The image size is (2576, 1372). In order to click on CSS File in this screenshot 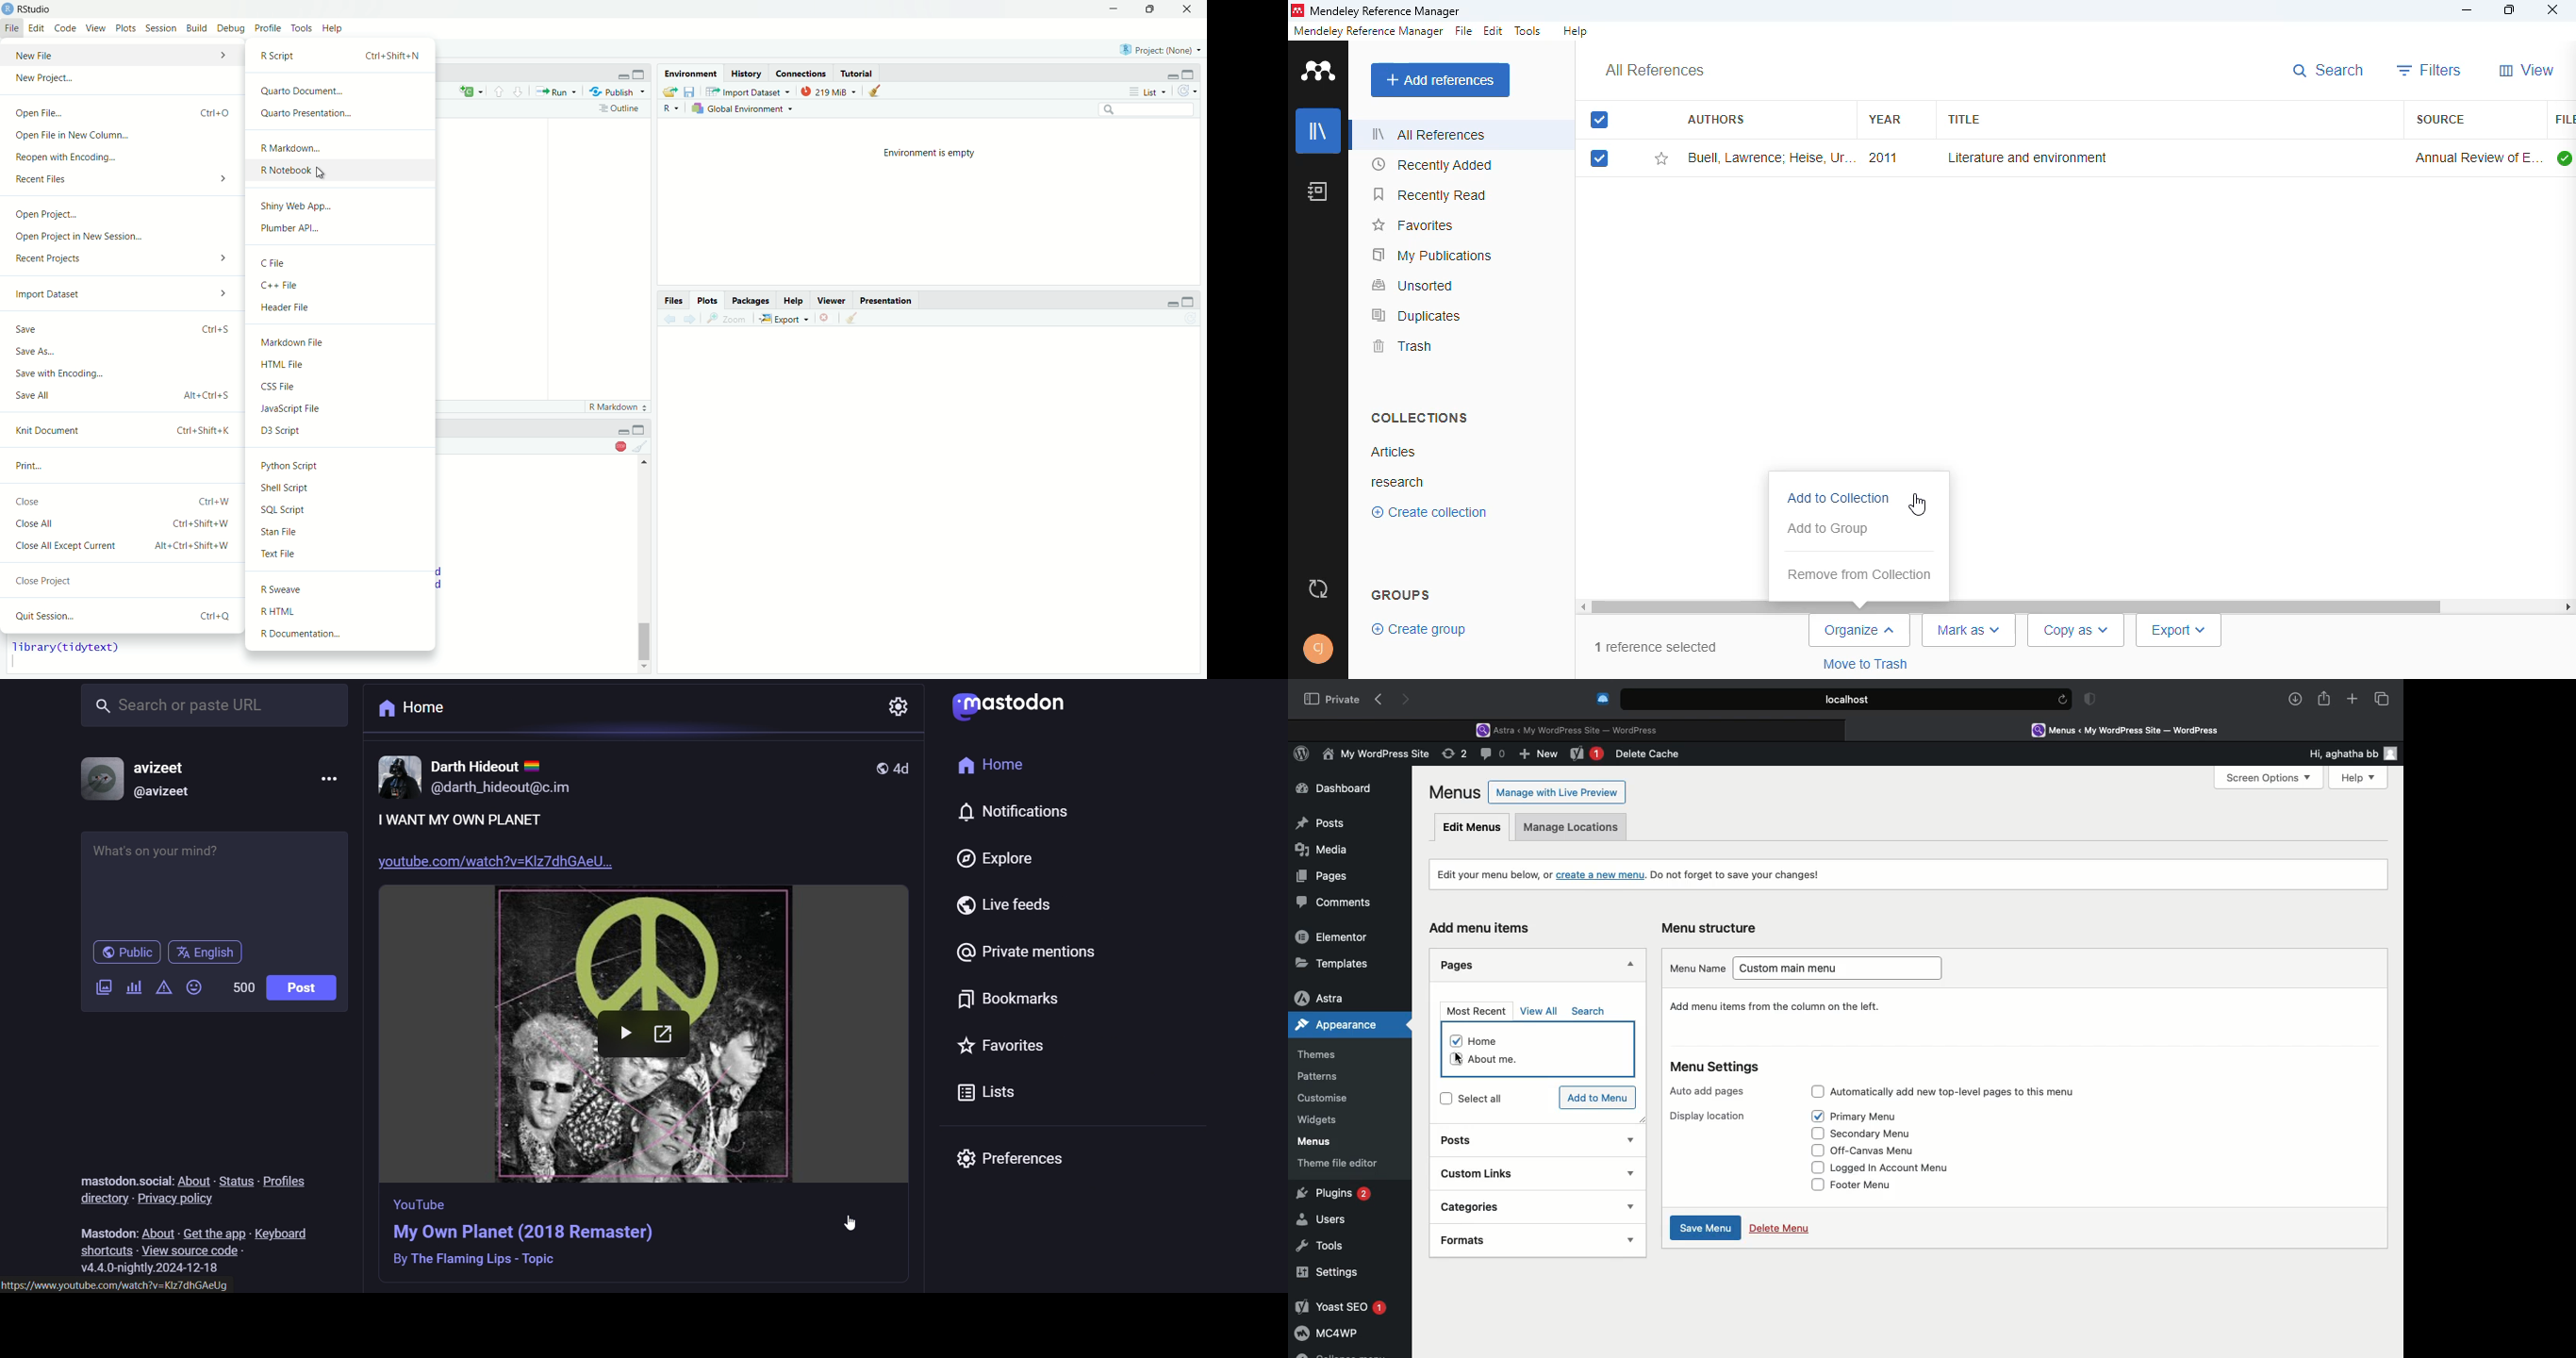, I will do `click(343, 384)`.